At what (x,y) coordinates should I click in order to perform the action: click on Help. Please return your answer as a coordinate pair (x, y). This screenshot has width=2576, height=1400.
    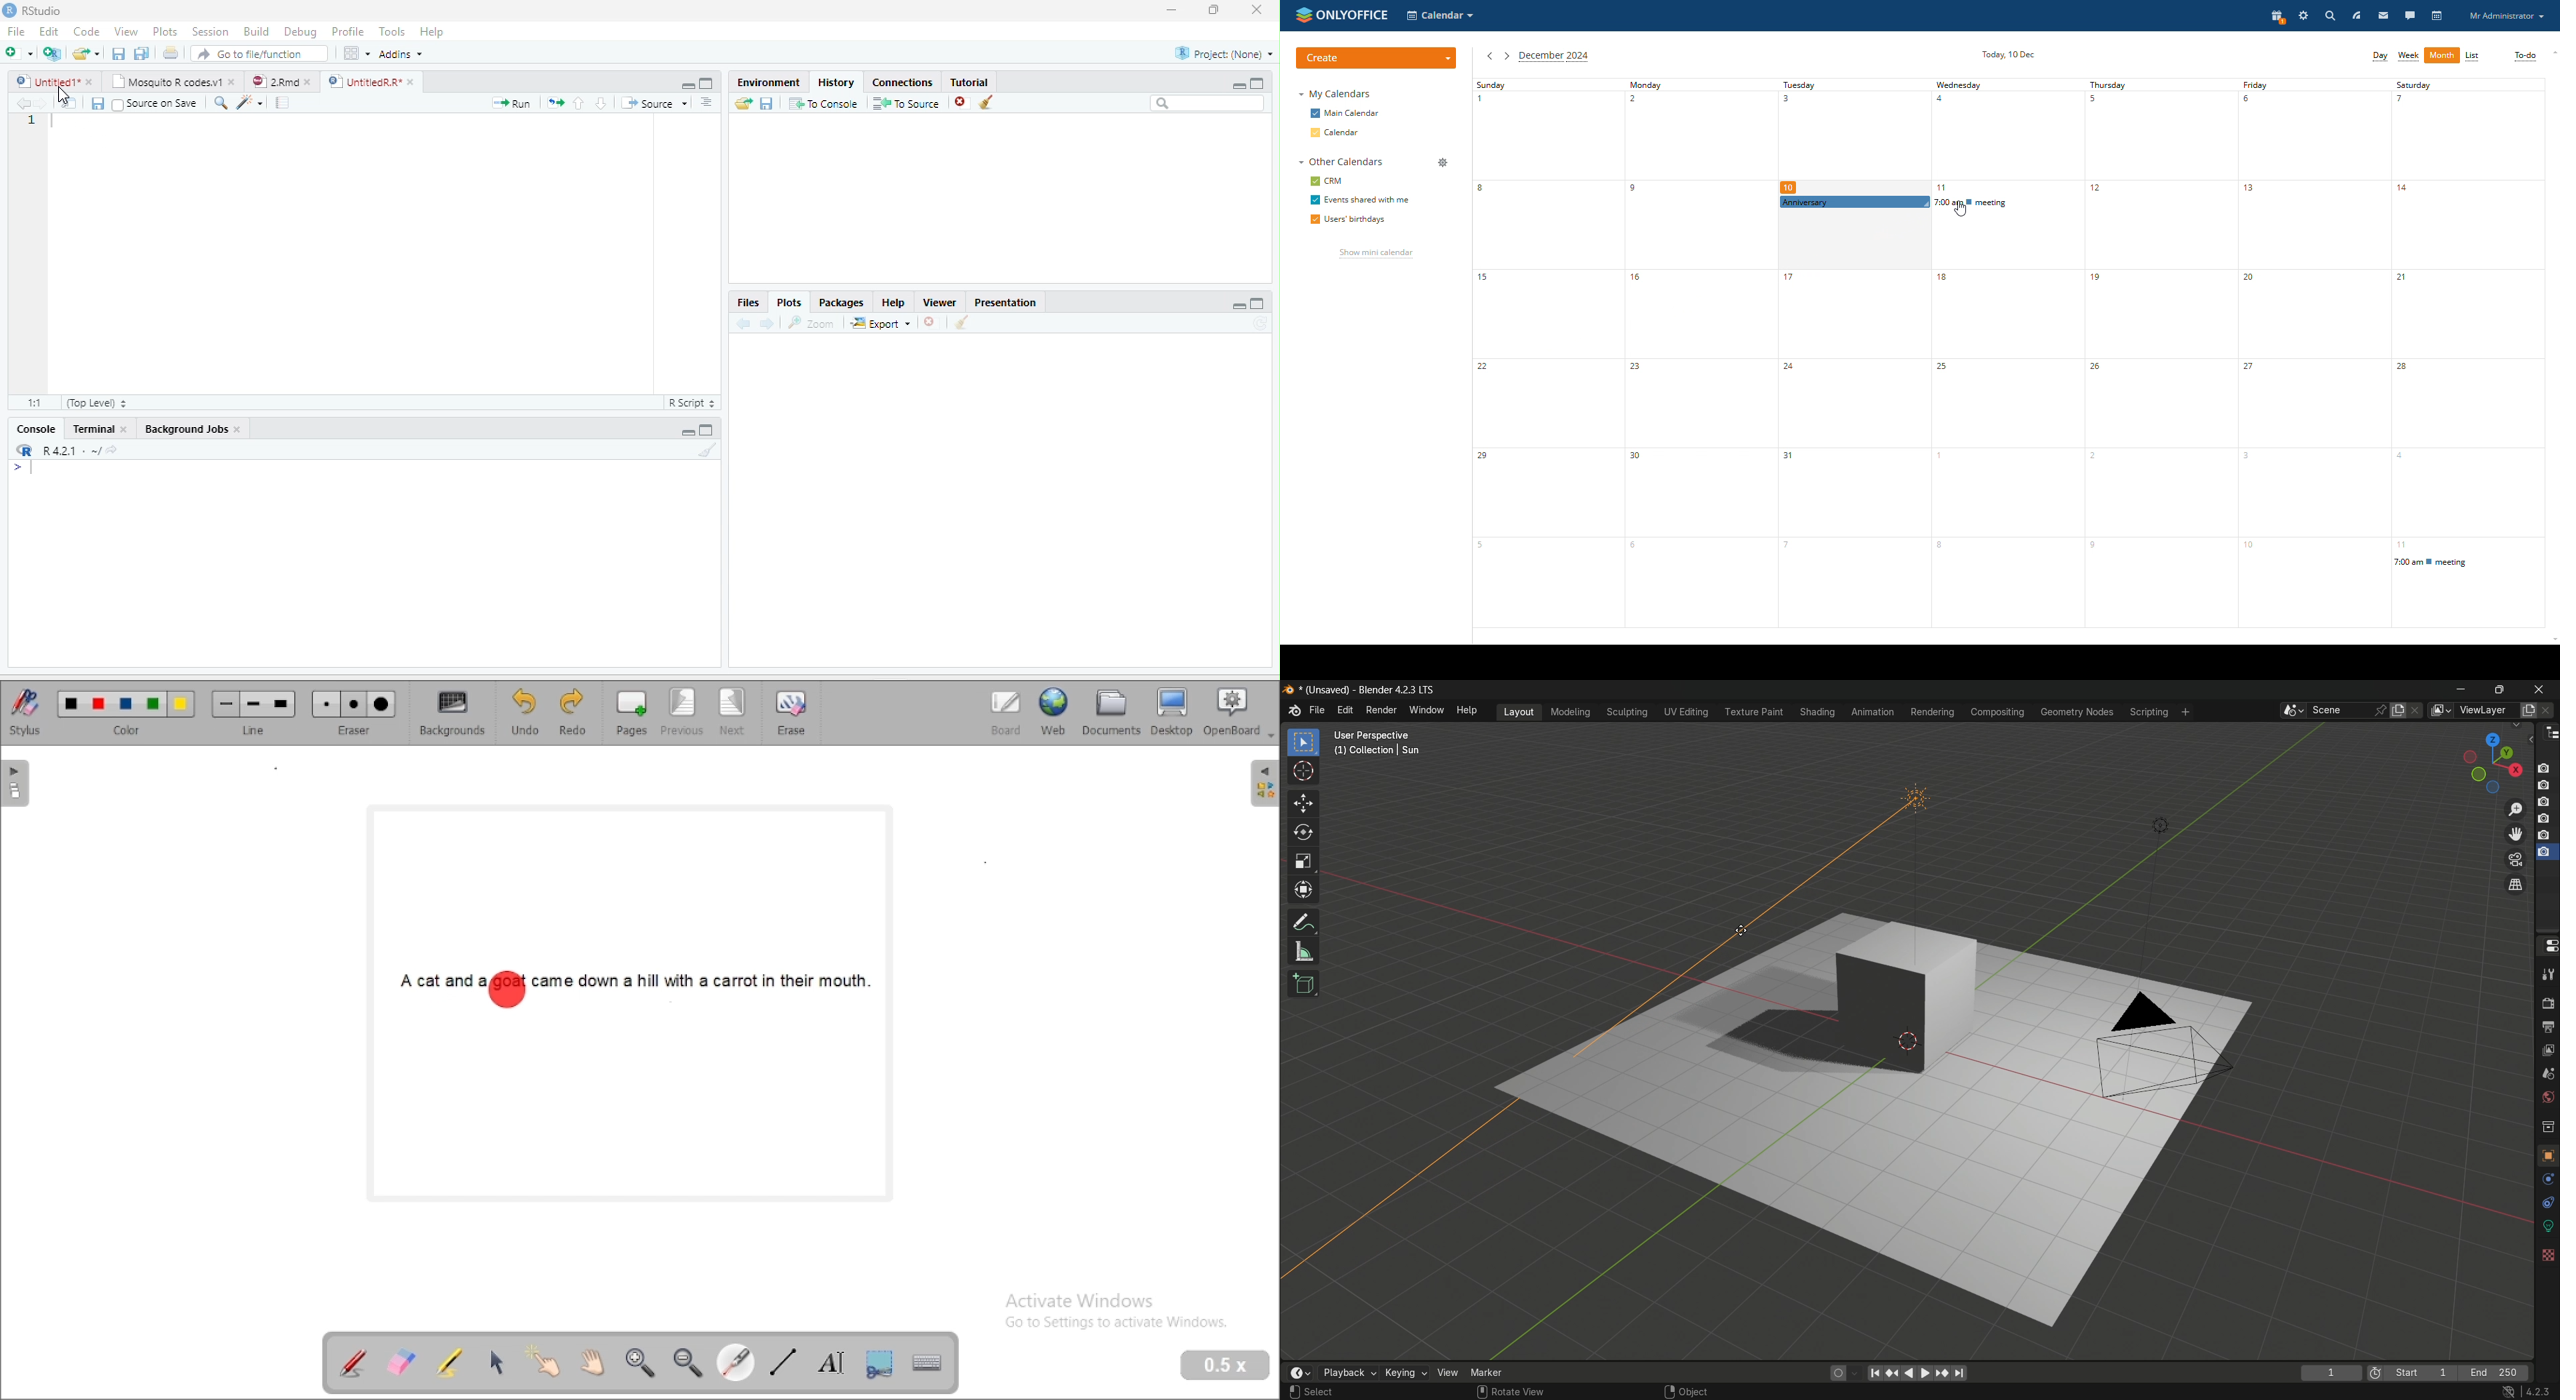
    Looking at the image, I should click on (431, 31).